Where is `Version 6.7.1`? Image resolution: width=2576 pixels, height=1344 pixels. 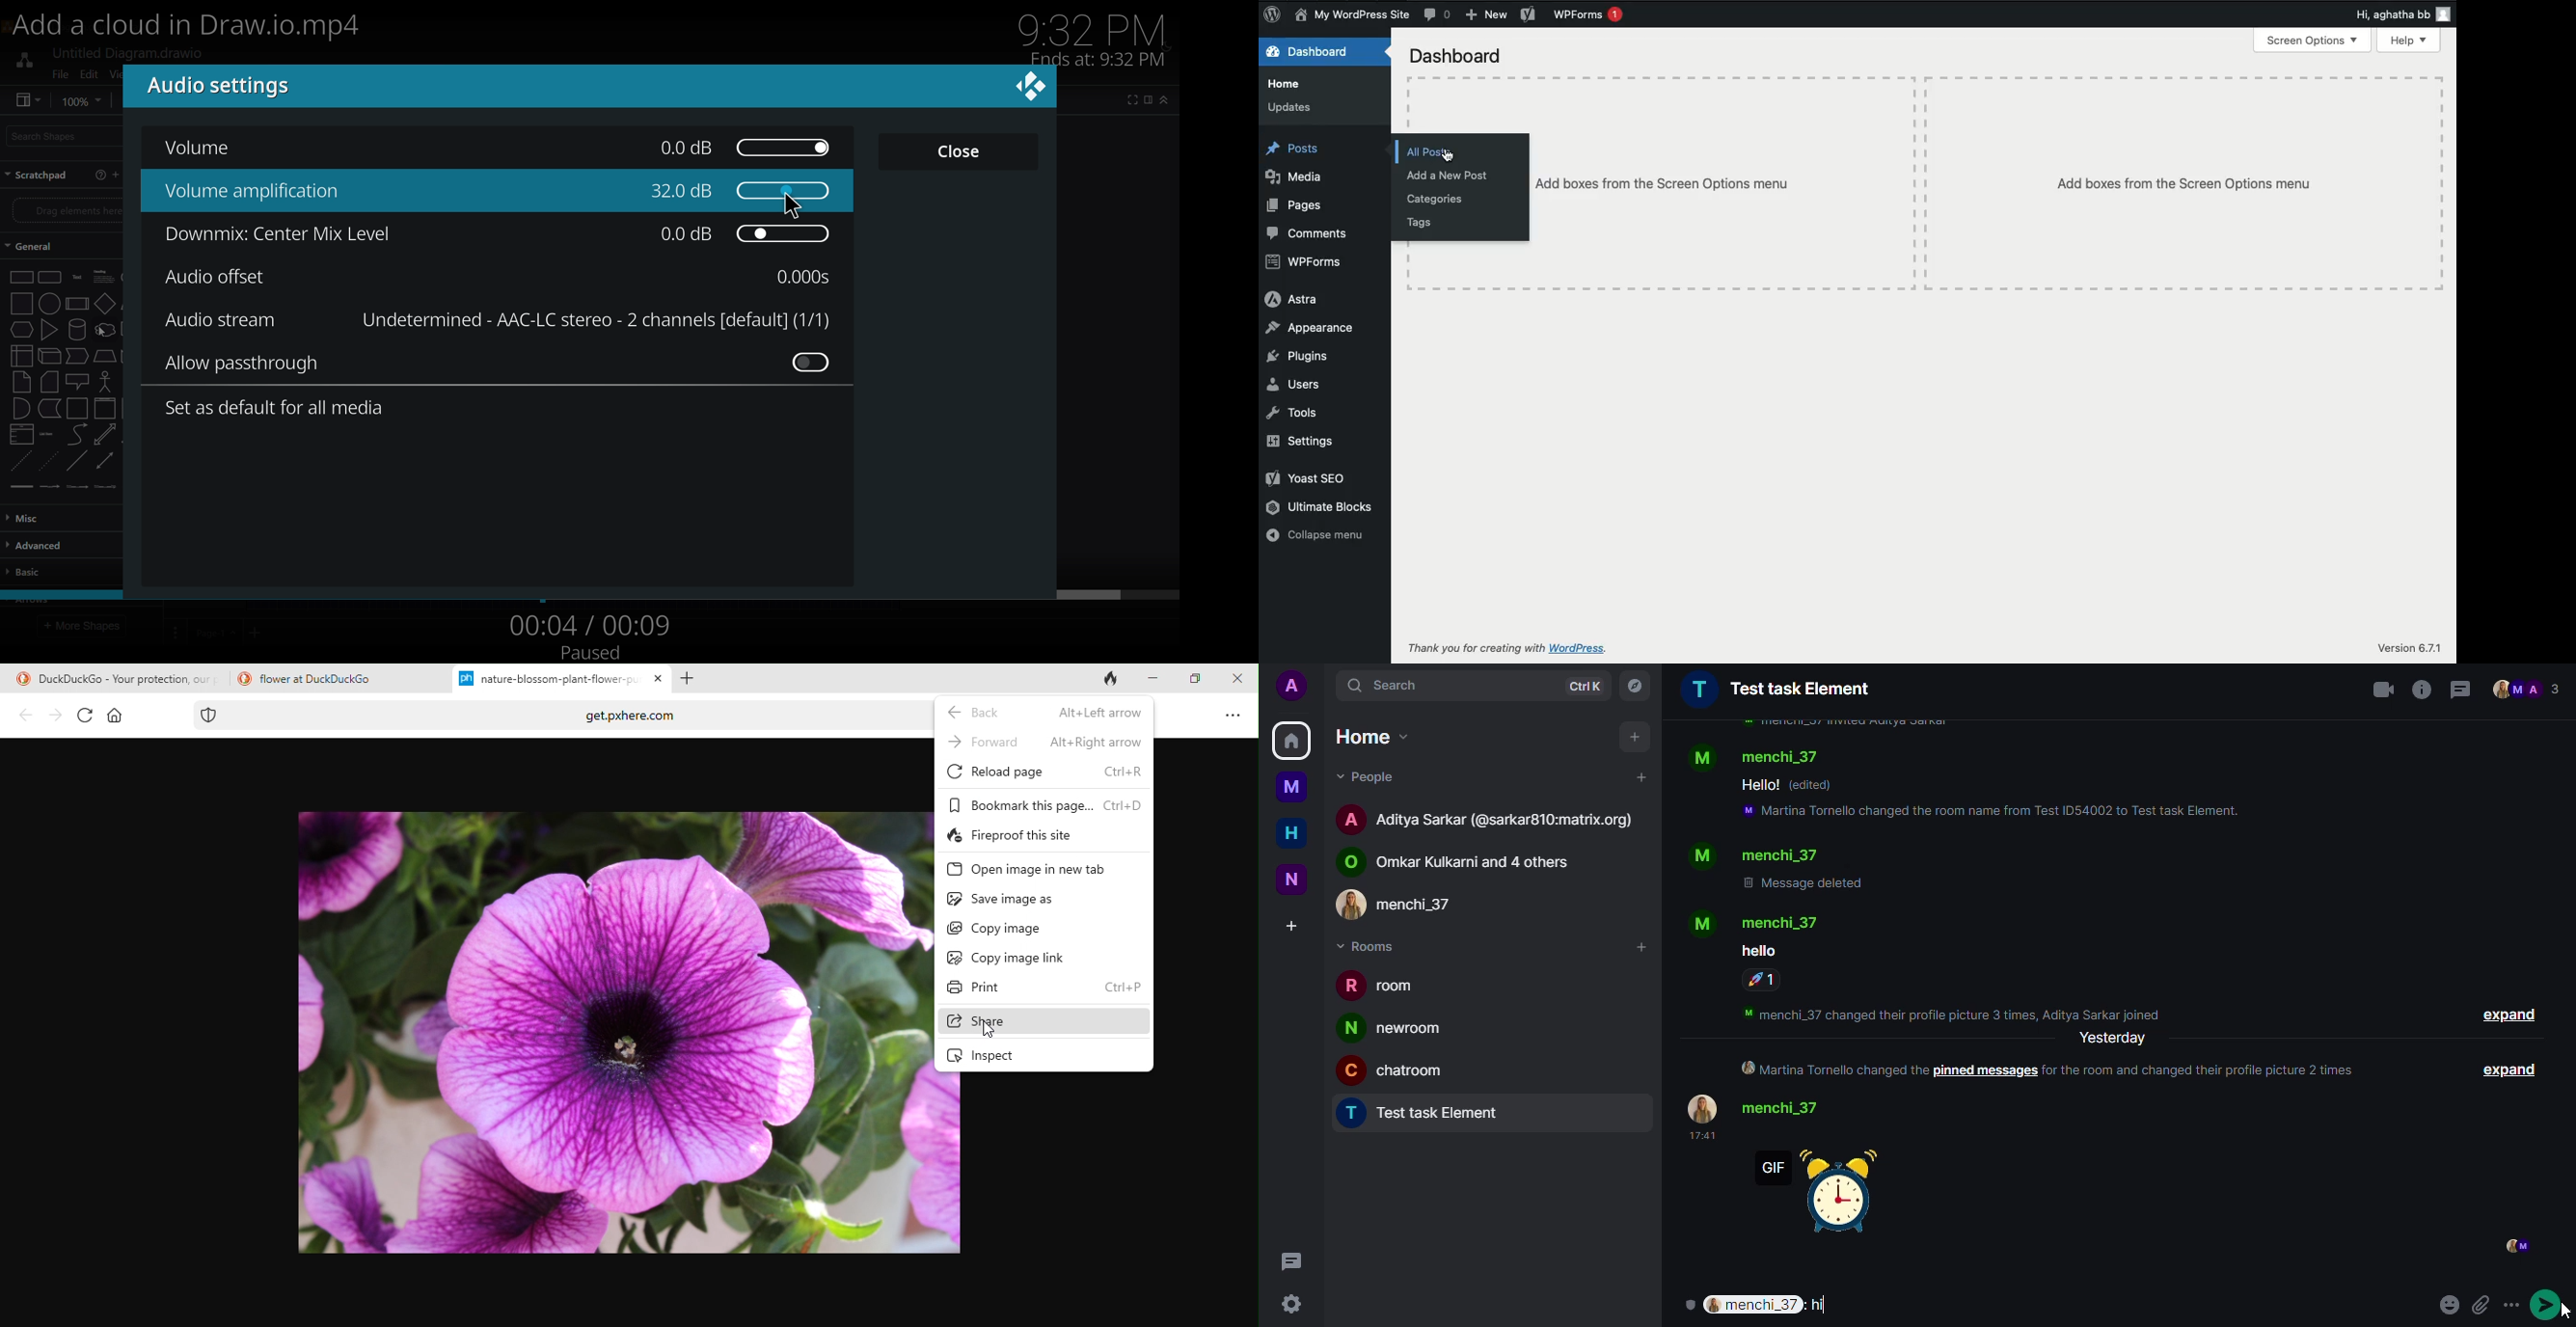
Version 6.7.1 is located at coordinates (2408, 648).